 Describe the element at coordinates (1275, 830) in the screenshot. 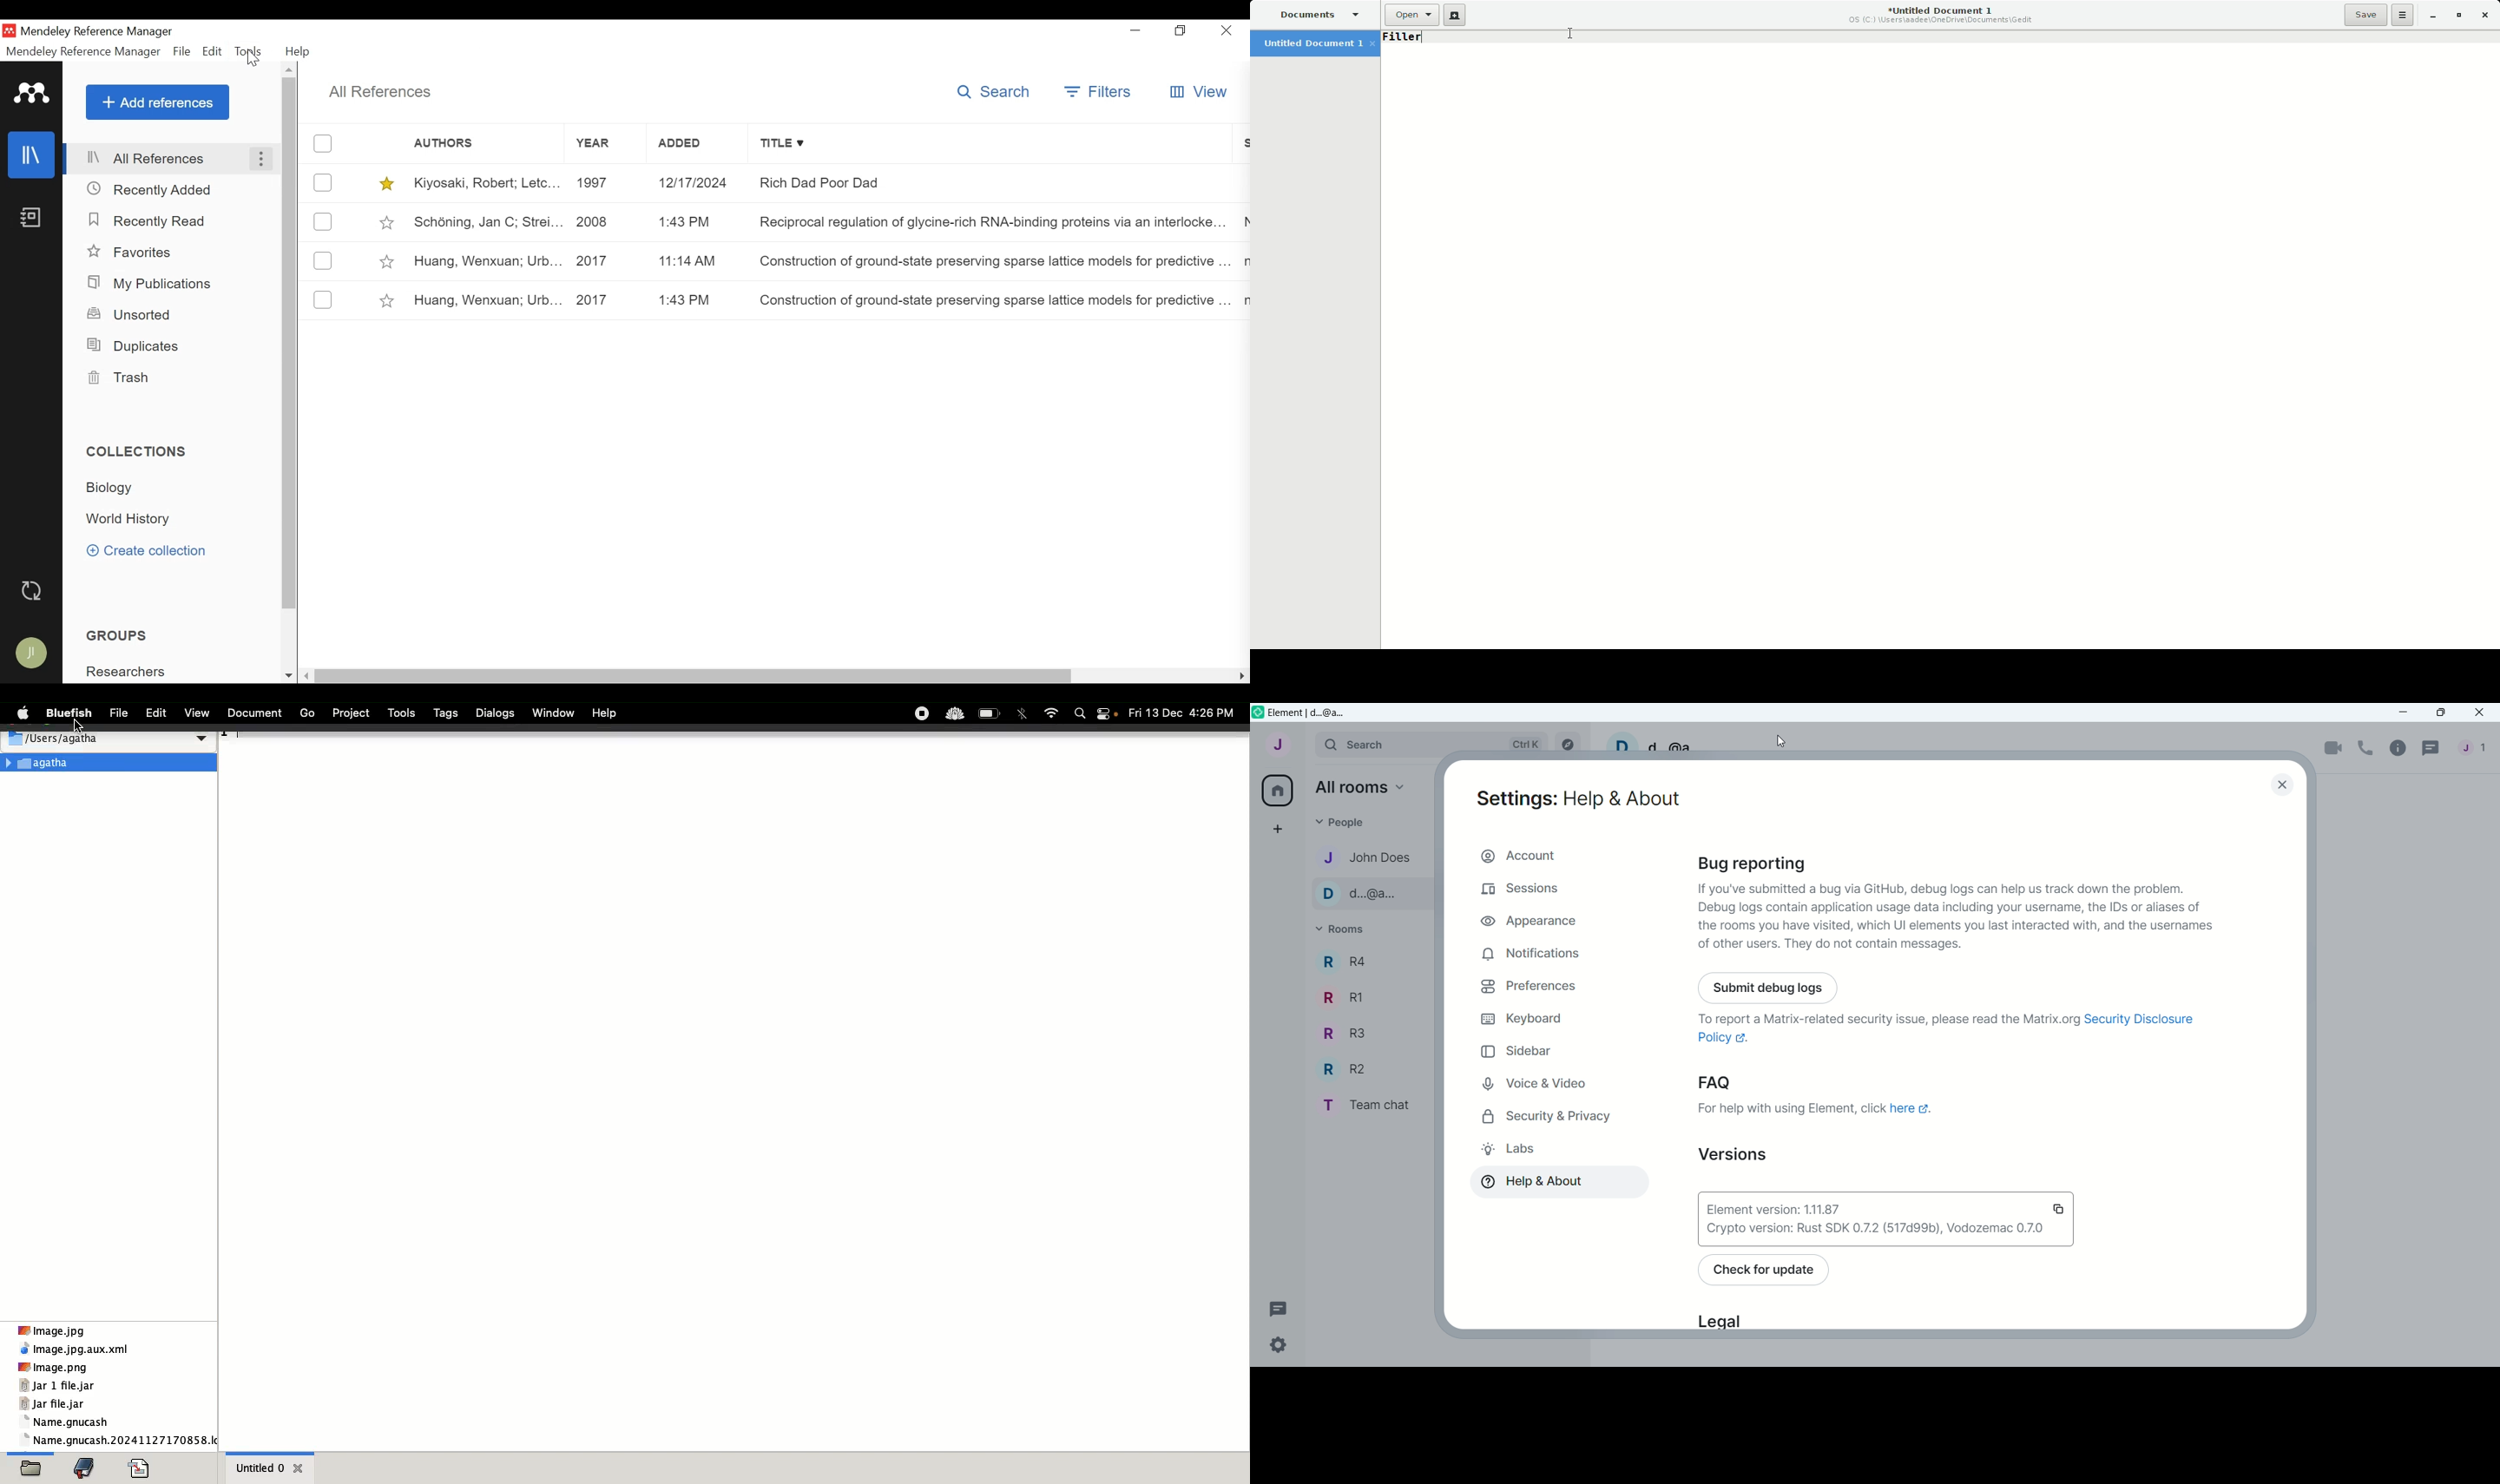

I see `Create a space` at that location.